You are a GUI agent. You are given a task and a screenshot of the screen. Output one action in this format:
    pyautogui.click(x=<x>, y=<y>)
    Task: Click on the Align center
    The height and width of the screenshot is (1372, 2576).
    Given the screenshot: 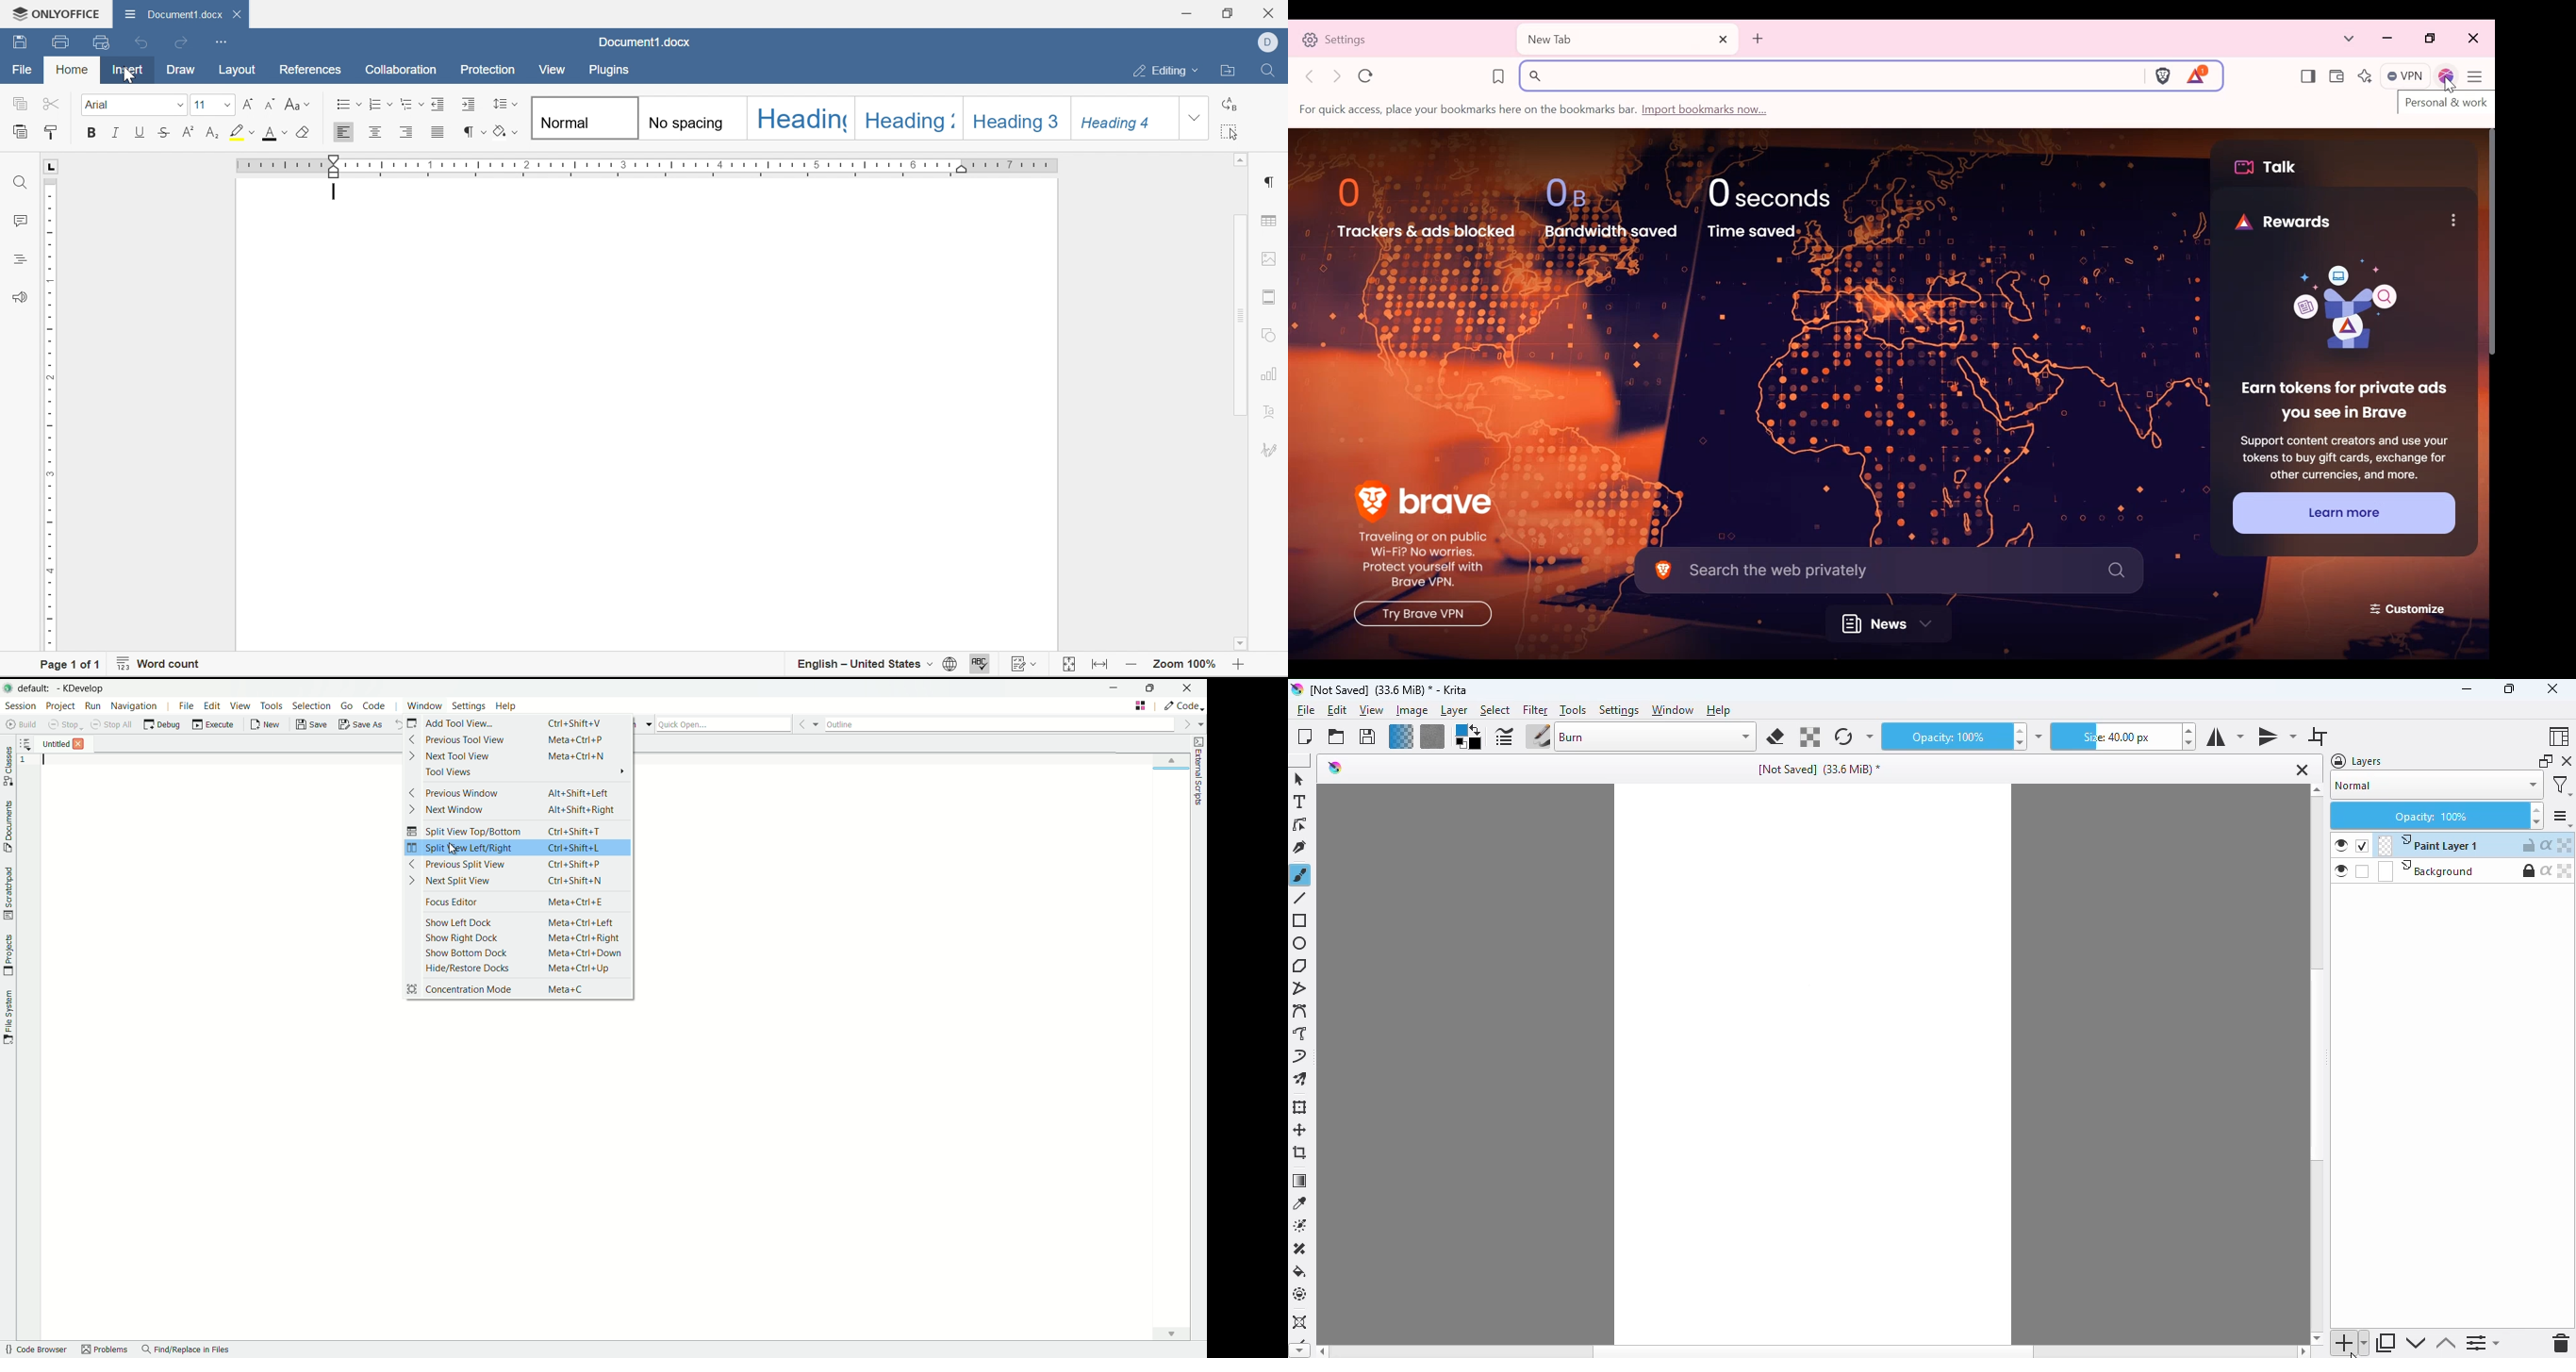 What is the action you would take?
    pyautogui.click(x=377, y=134)
    